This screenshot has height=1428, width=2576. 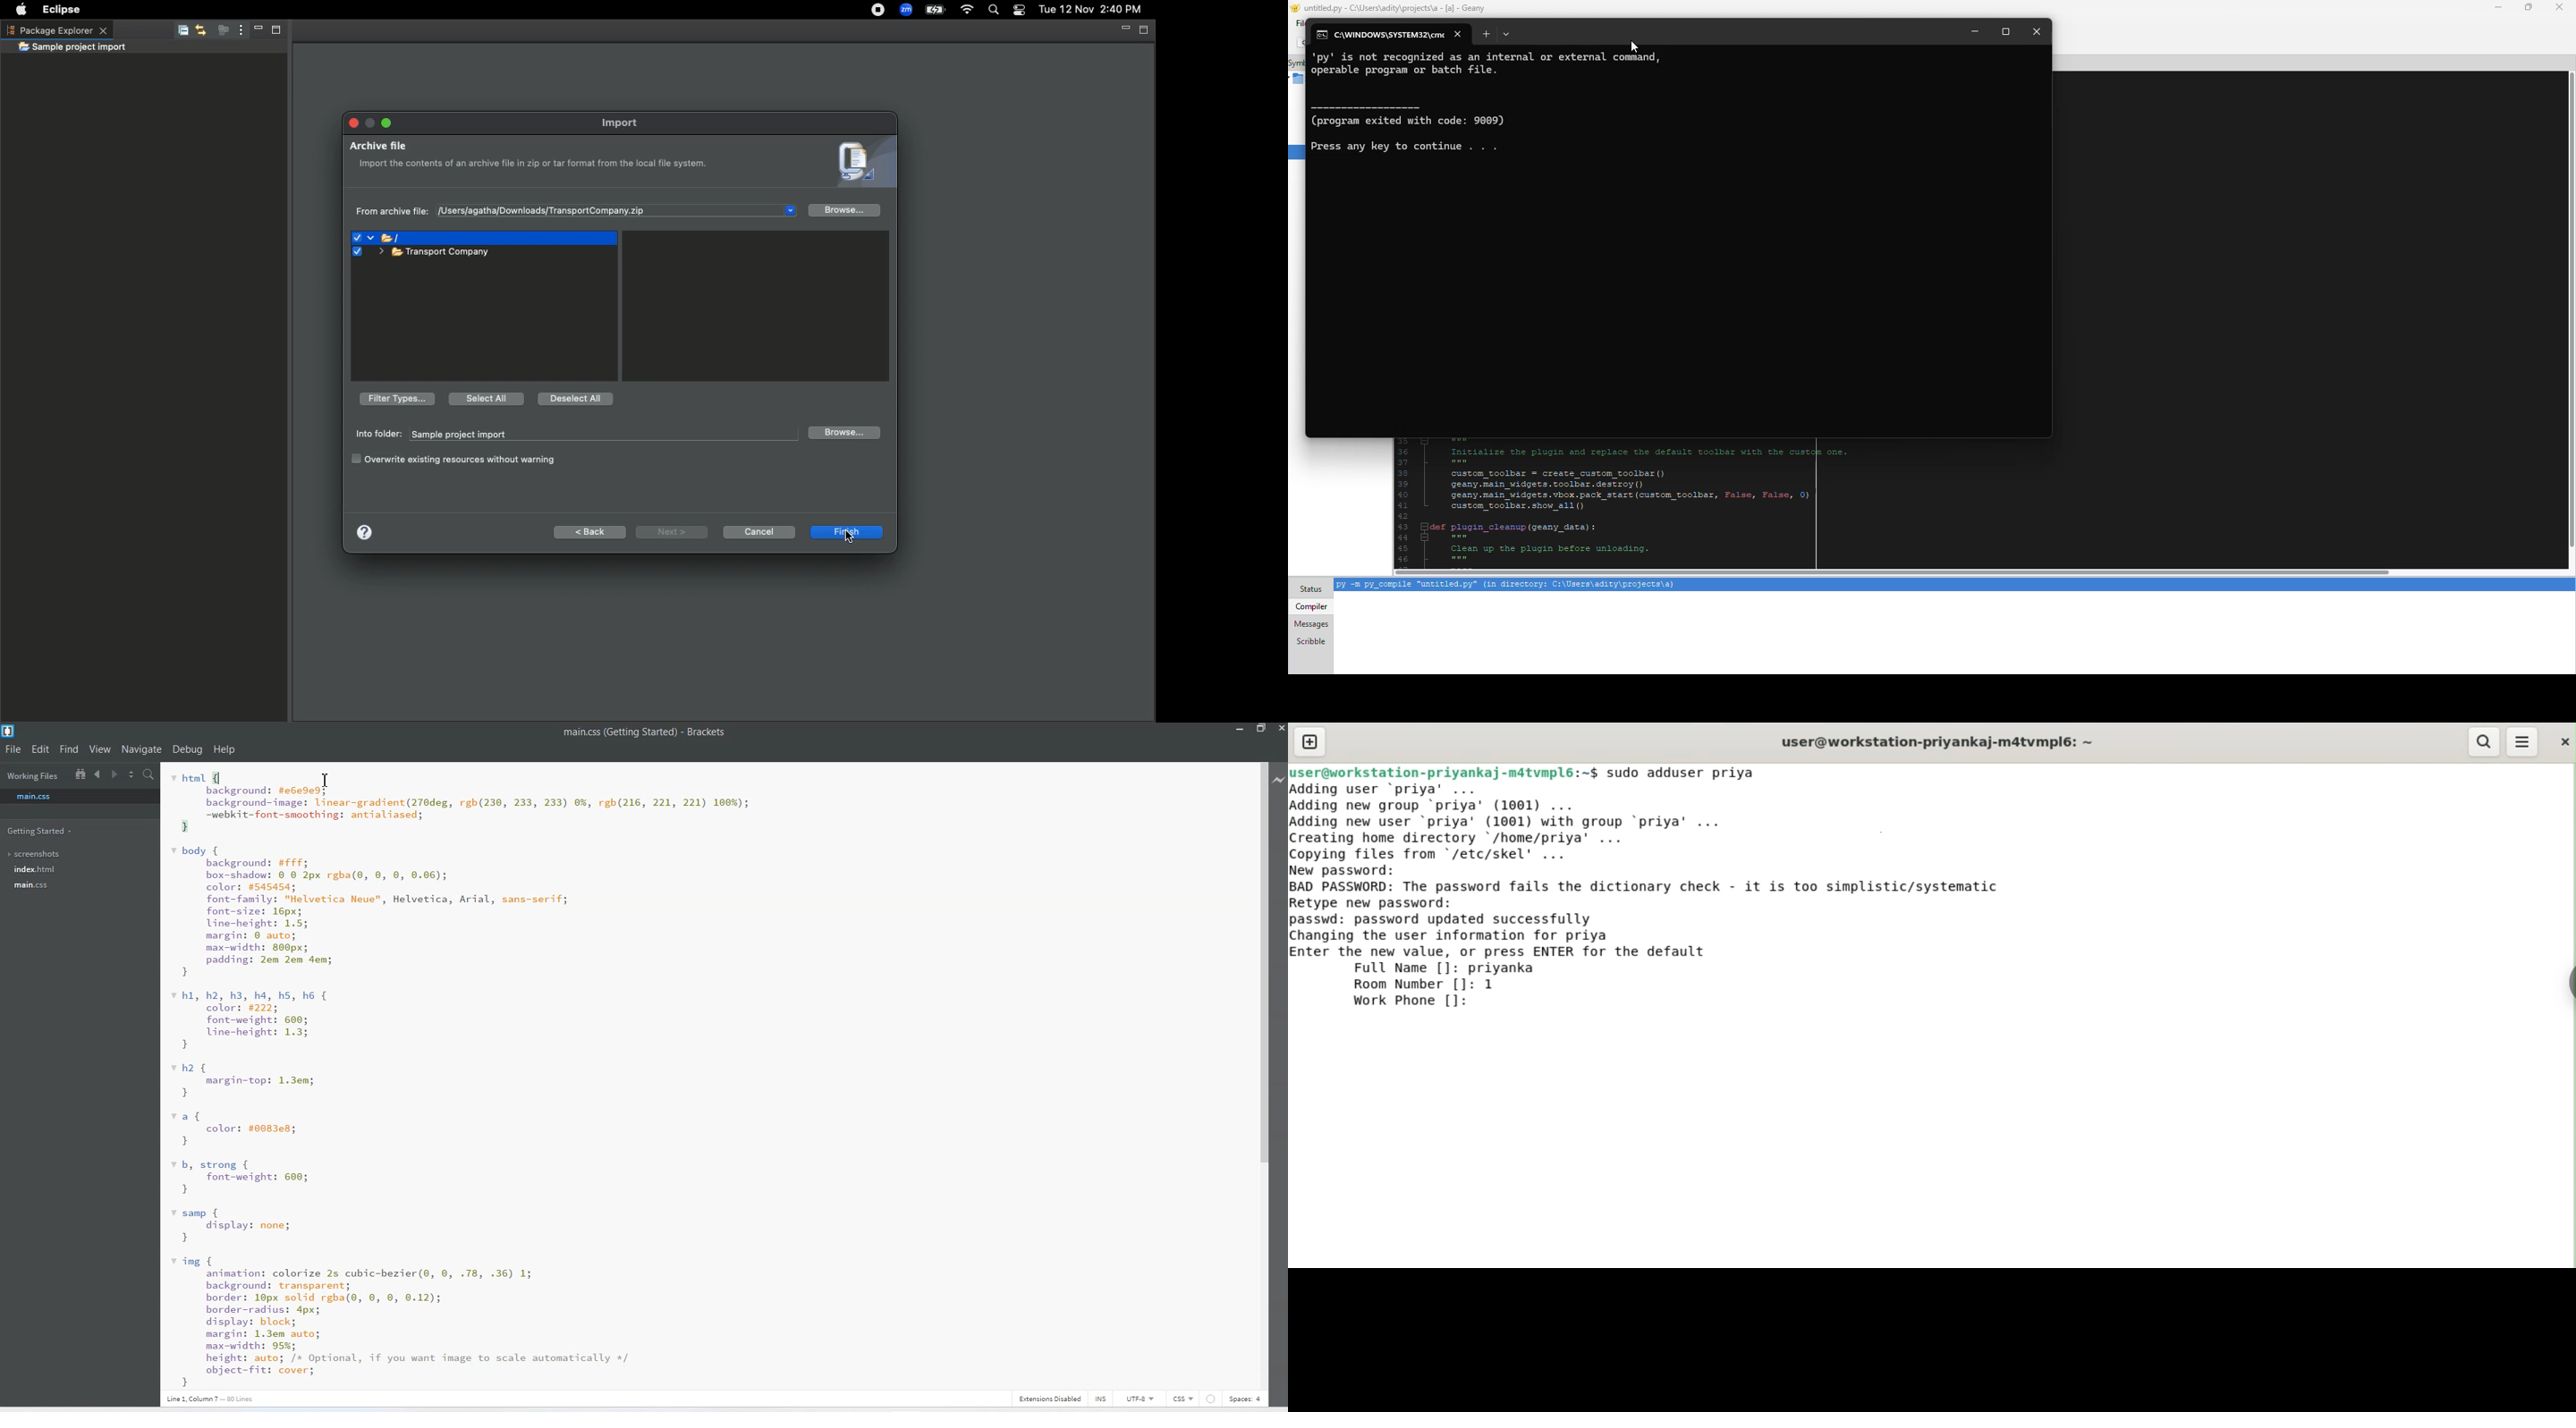 What do you see at coordinates (13, 749) in the screenshot?
I see `File` at bounding box center [13, 749].